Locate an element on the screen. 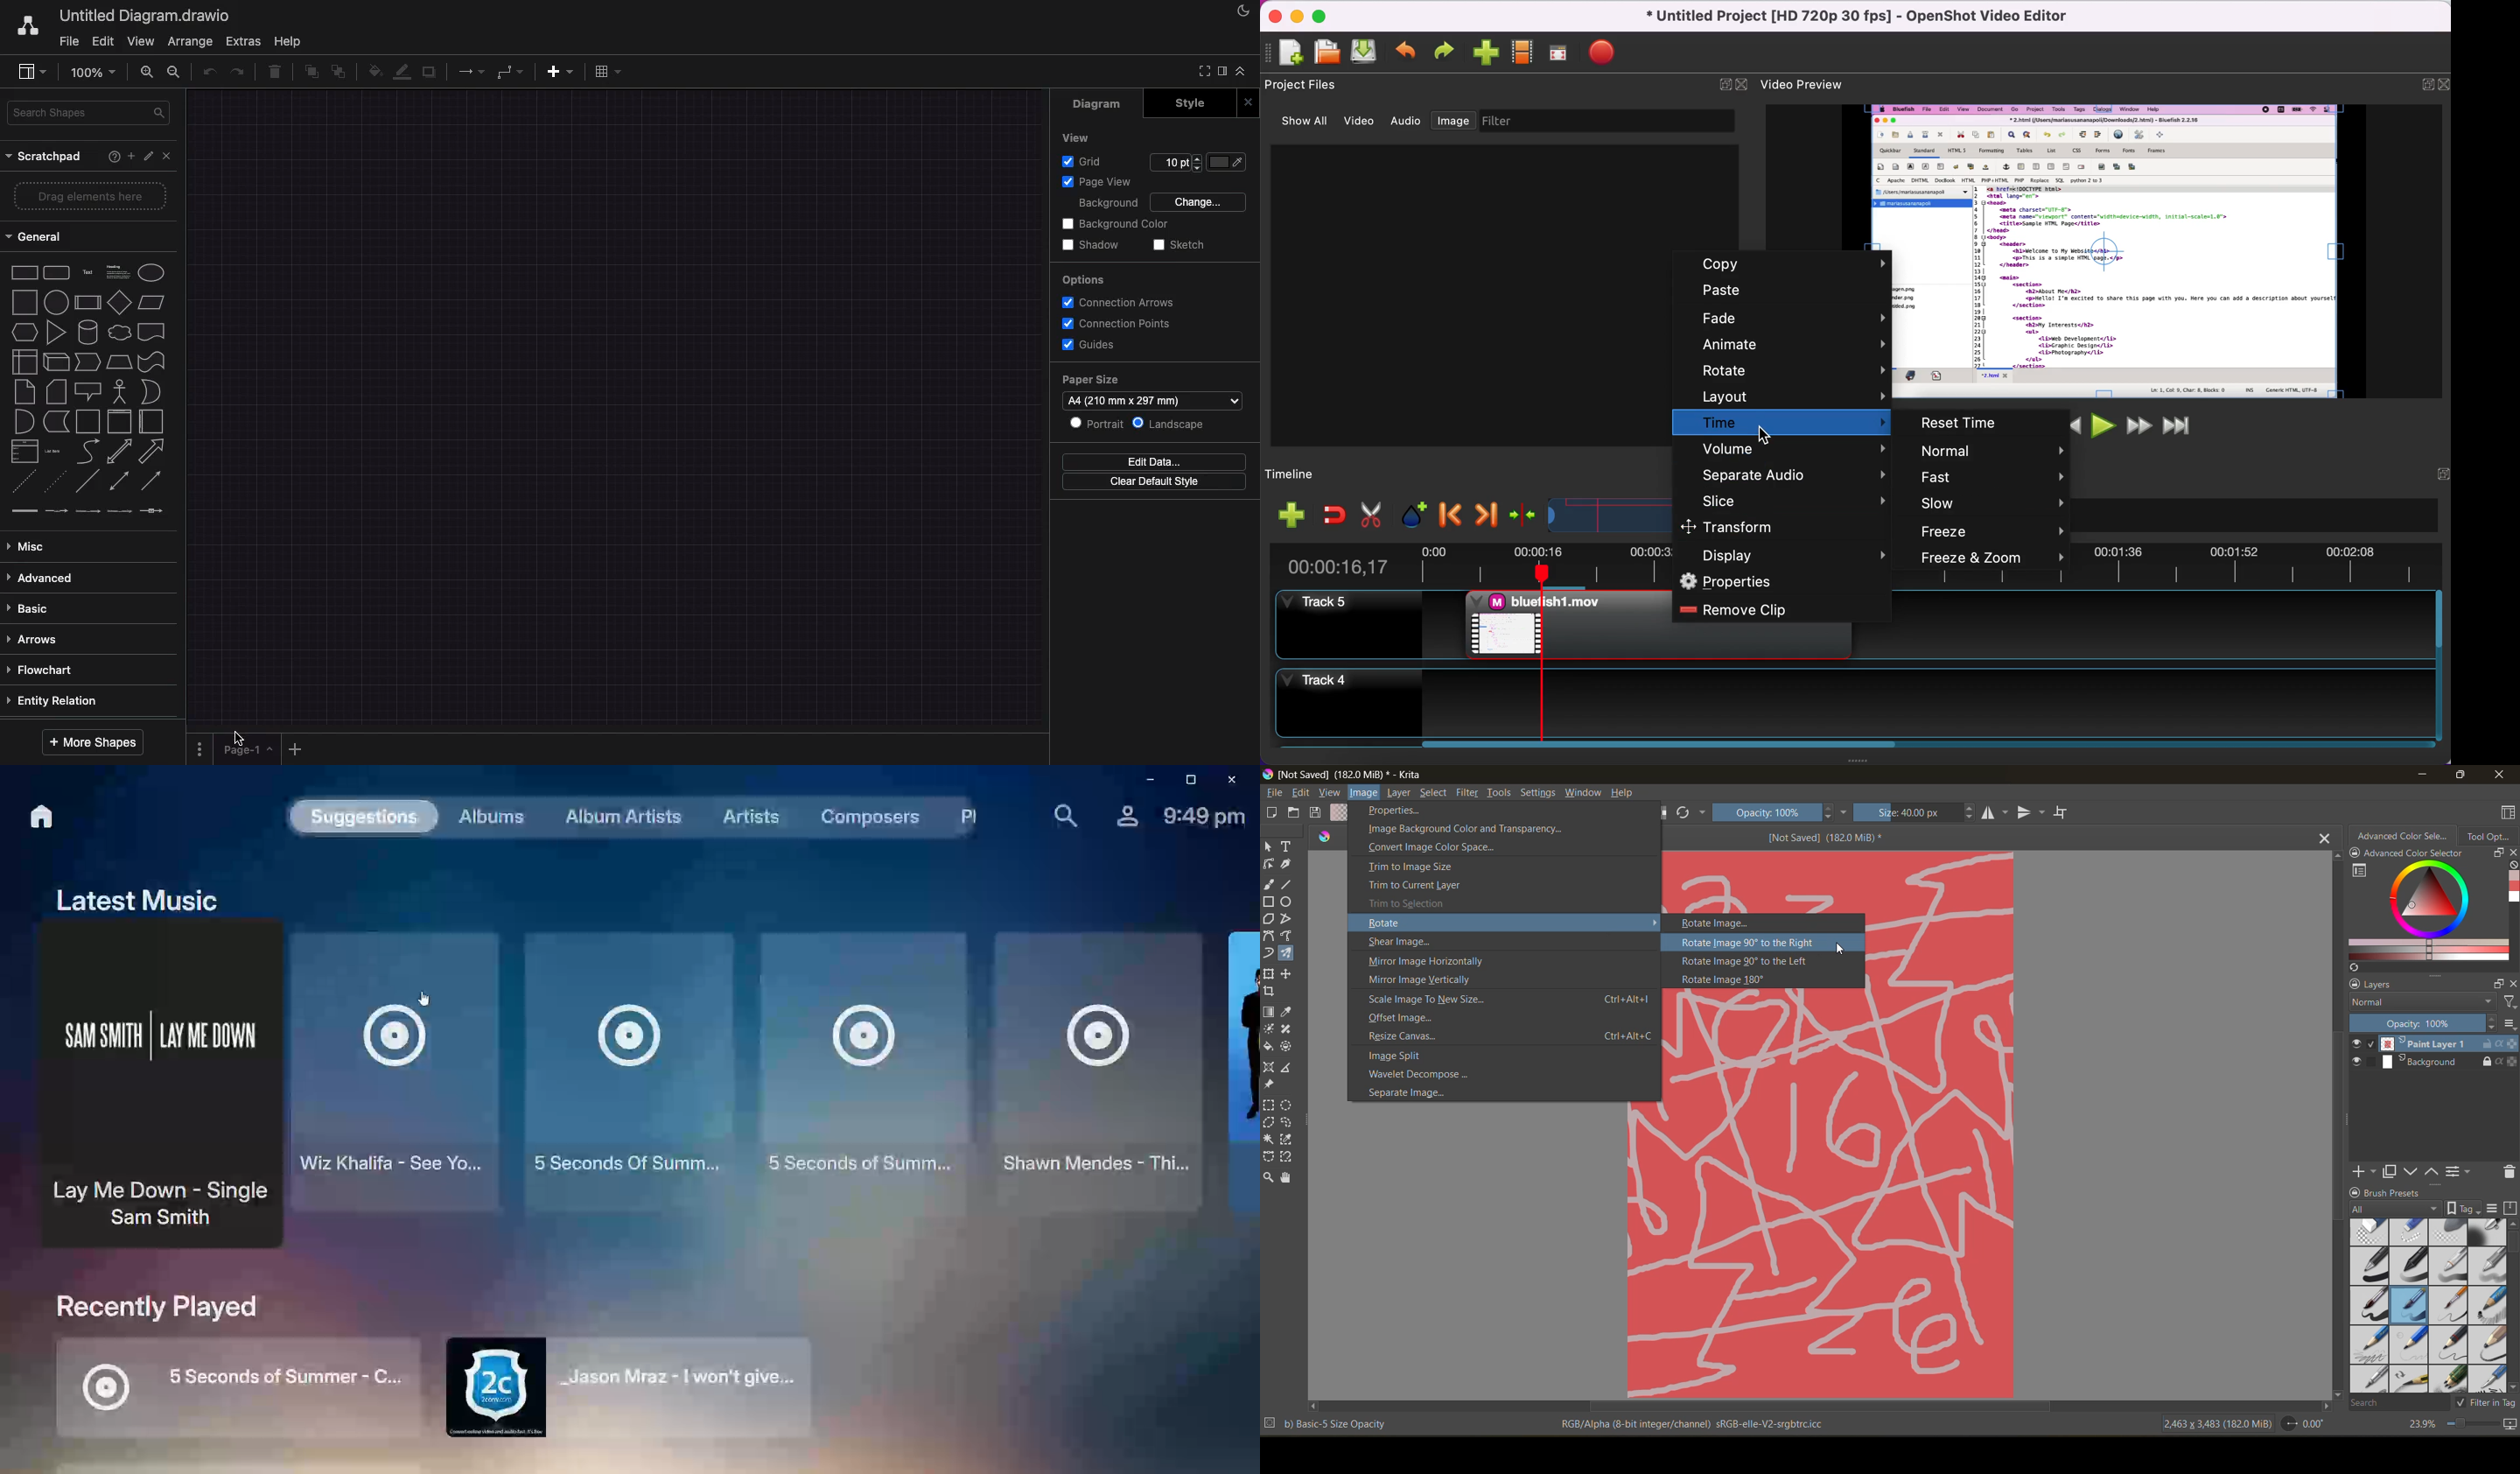  parallelogram is located at coordinates (151, 302).